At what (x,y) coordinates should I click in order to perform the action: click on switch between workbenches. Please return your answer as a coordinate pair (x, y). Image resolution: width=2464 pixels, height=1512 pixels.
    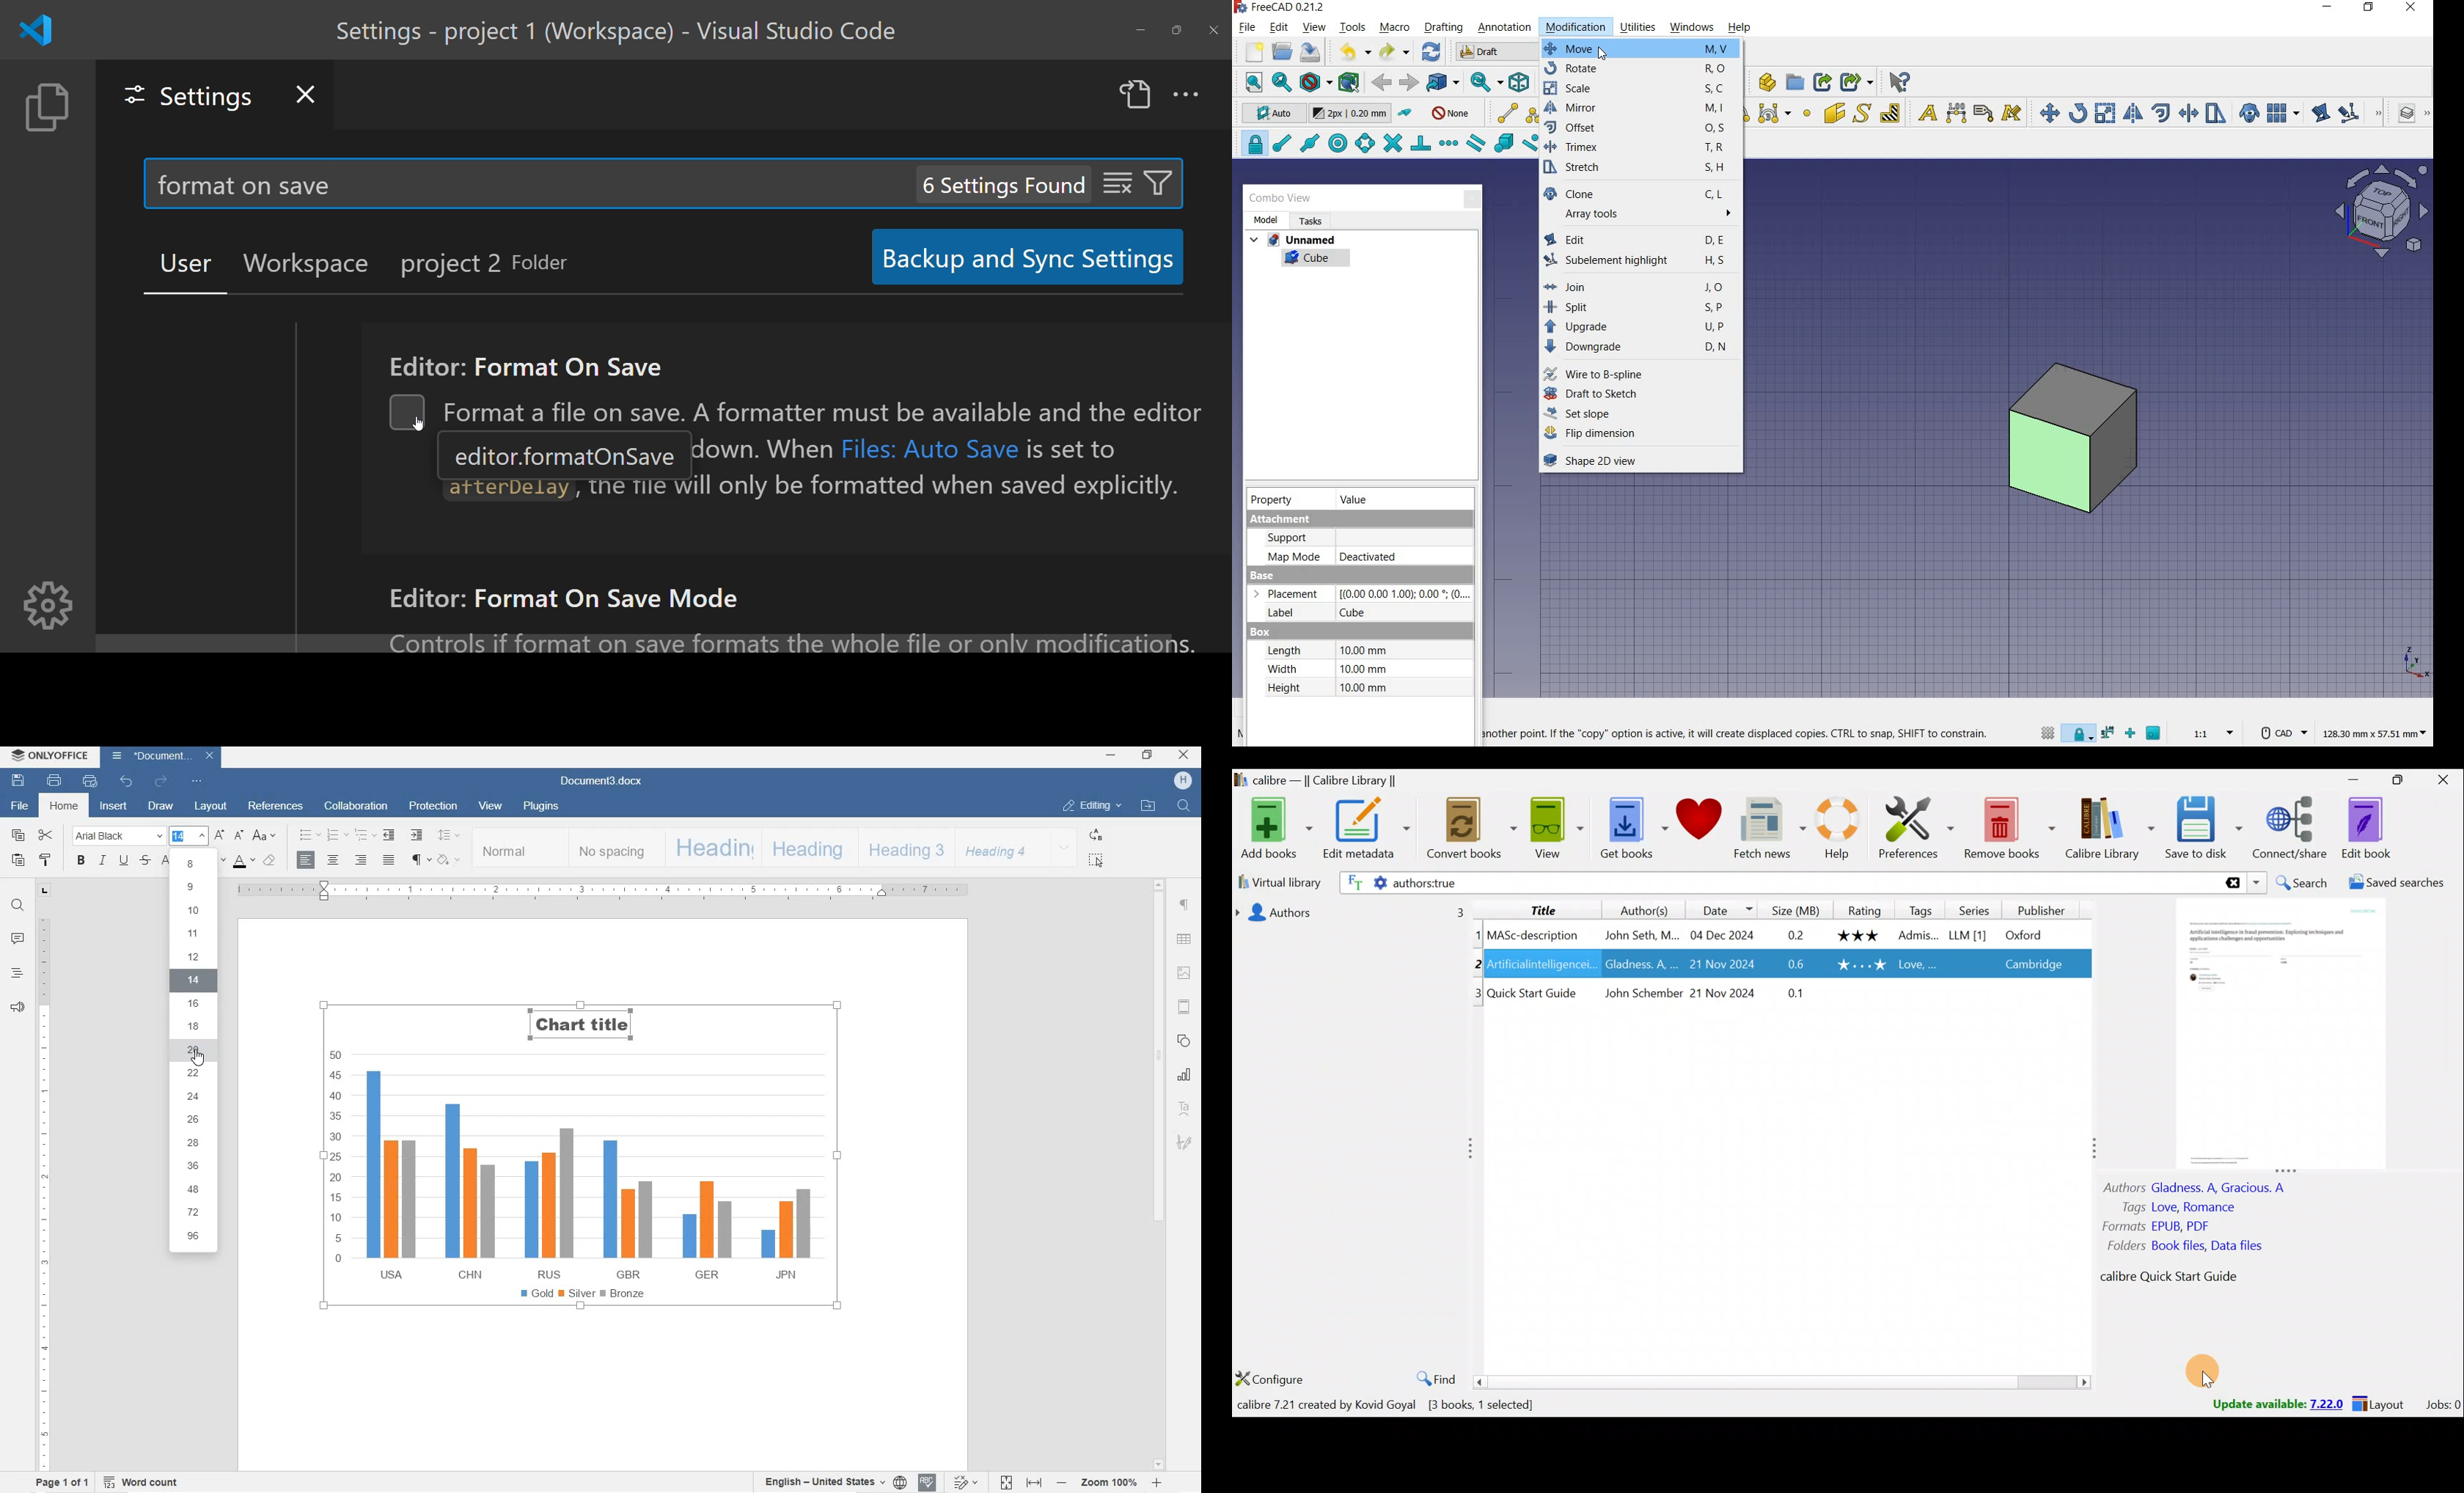
    Looking at the image, I should click on (1494, 52).